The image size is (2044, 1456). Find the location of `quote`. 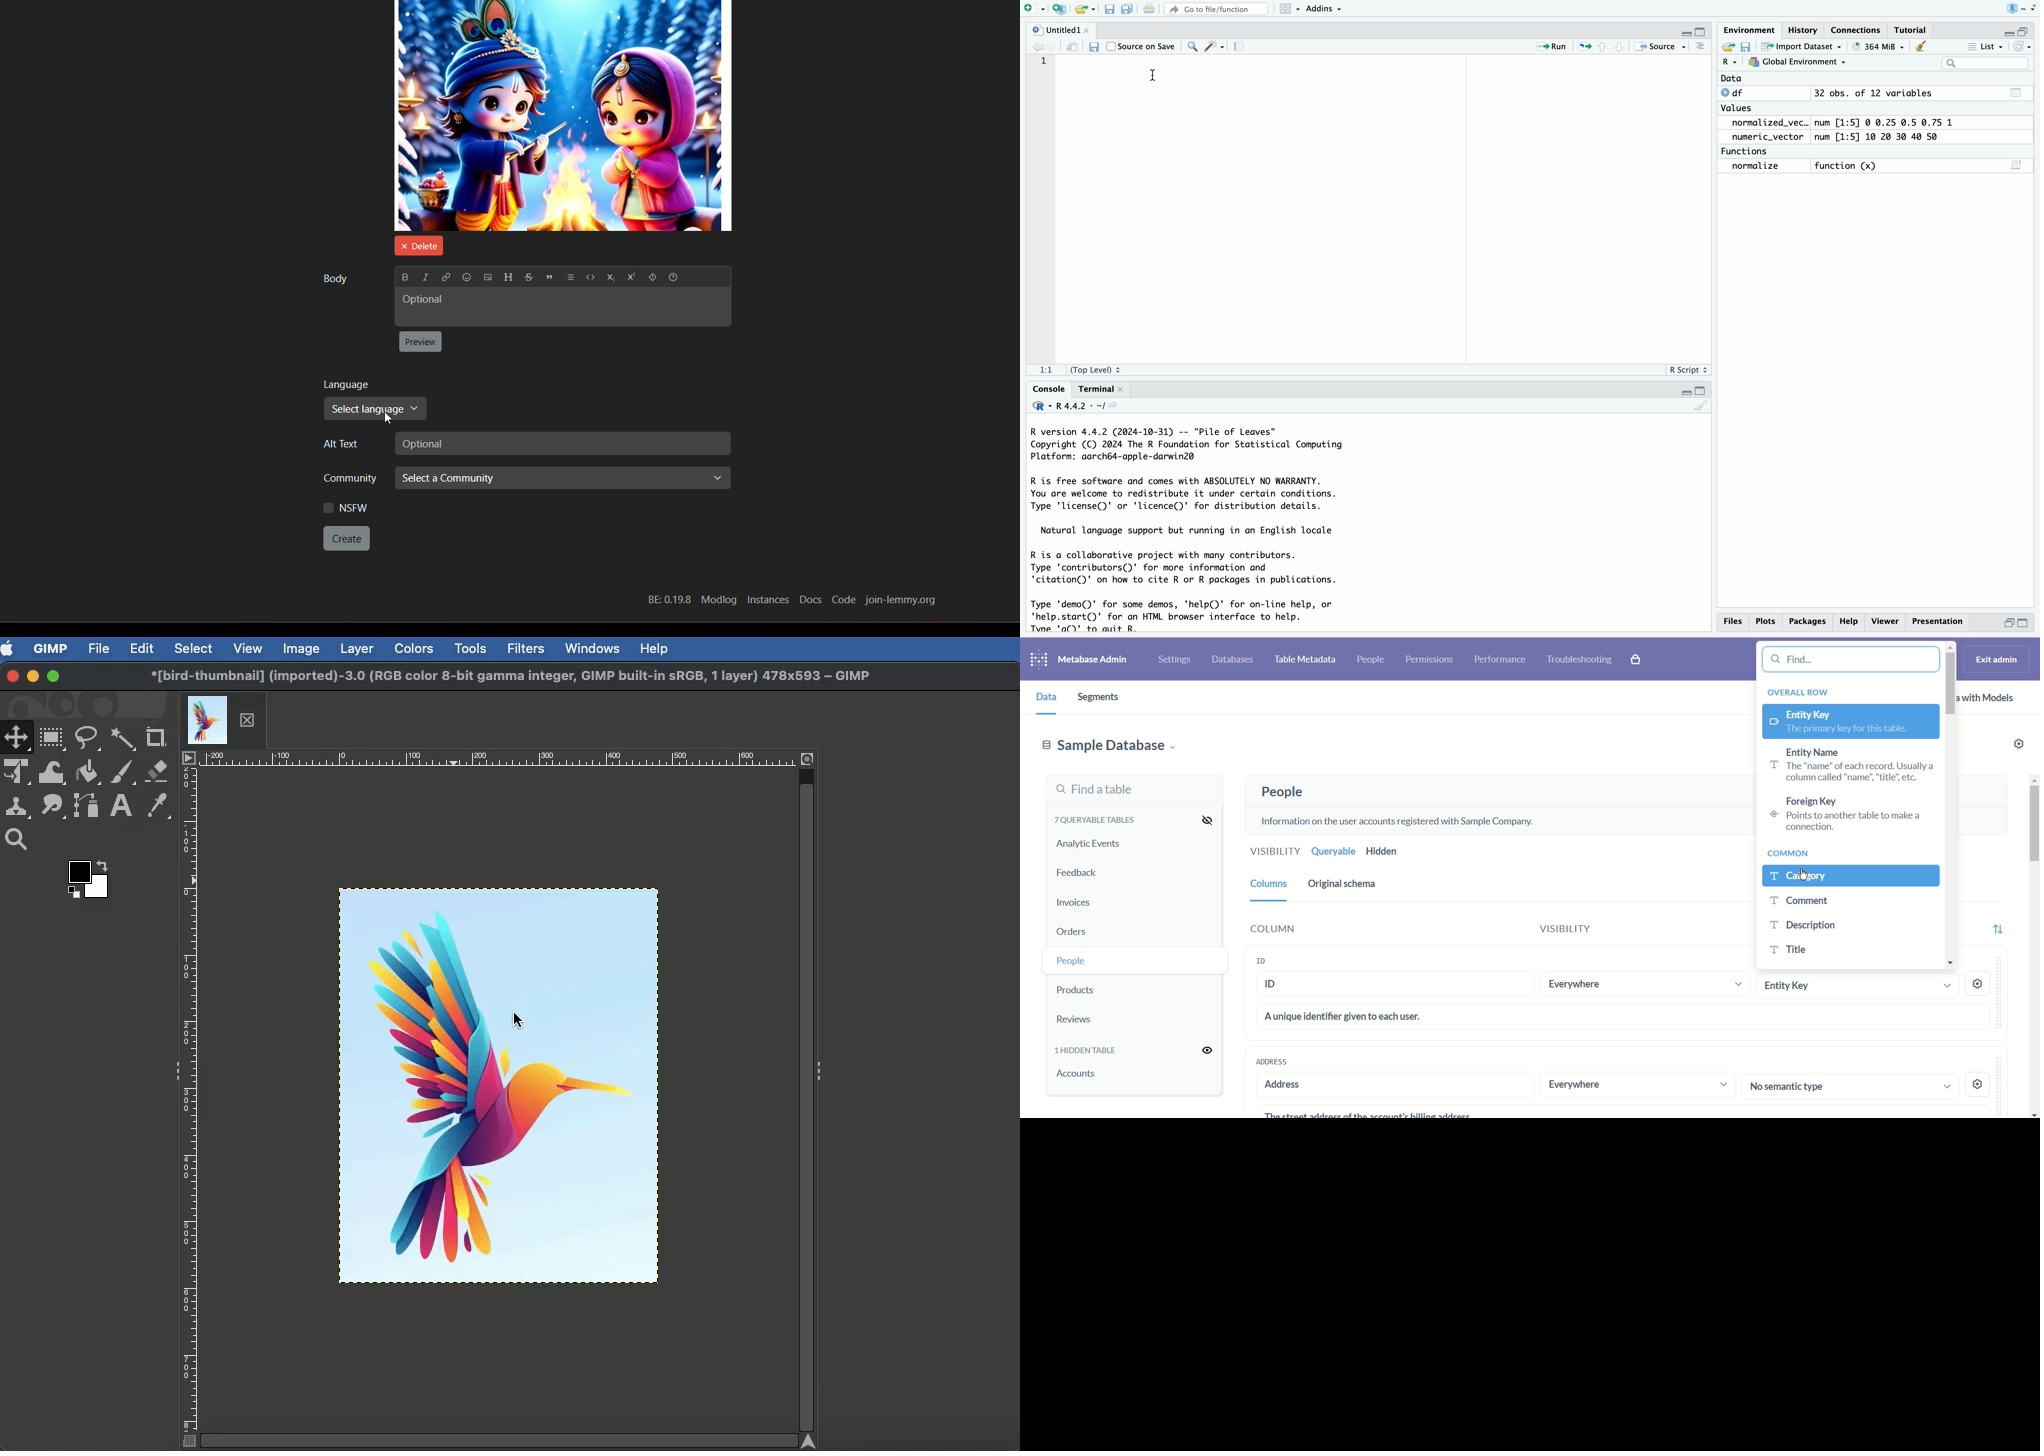

quote is located at coordinates (550, 279).